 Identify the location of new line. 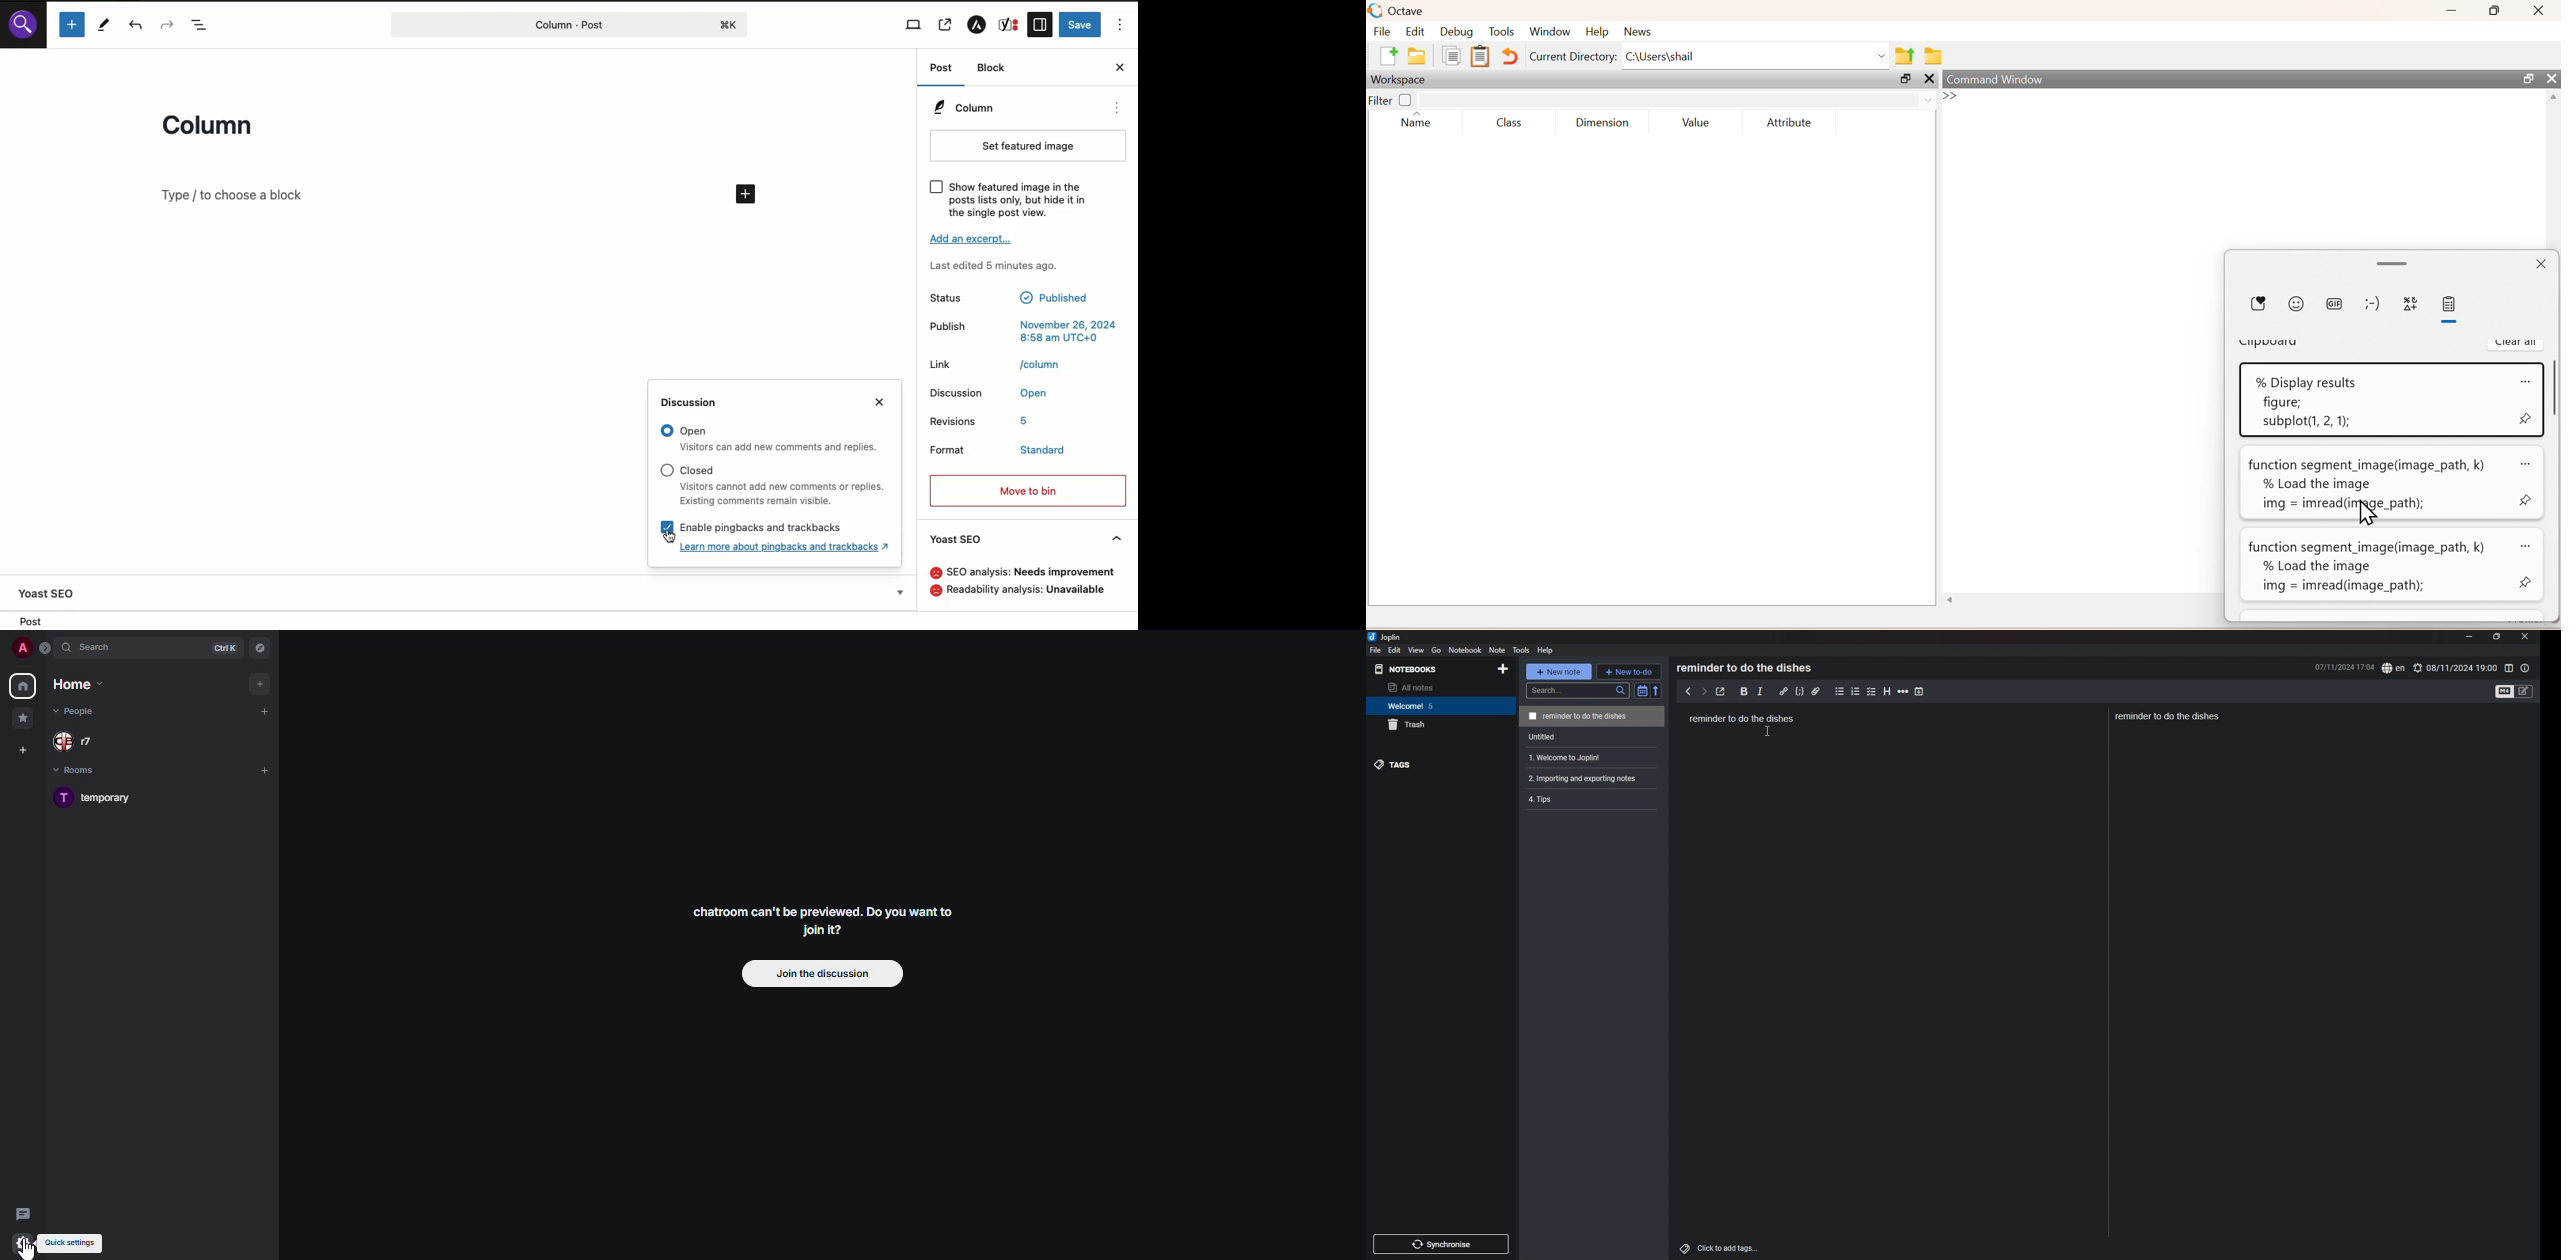
(1950, 95).